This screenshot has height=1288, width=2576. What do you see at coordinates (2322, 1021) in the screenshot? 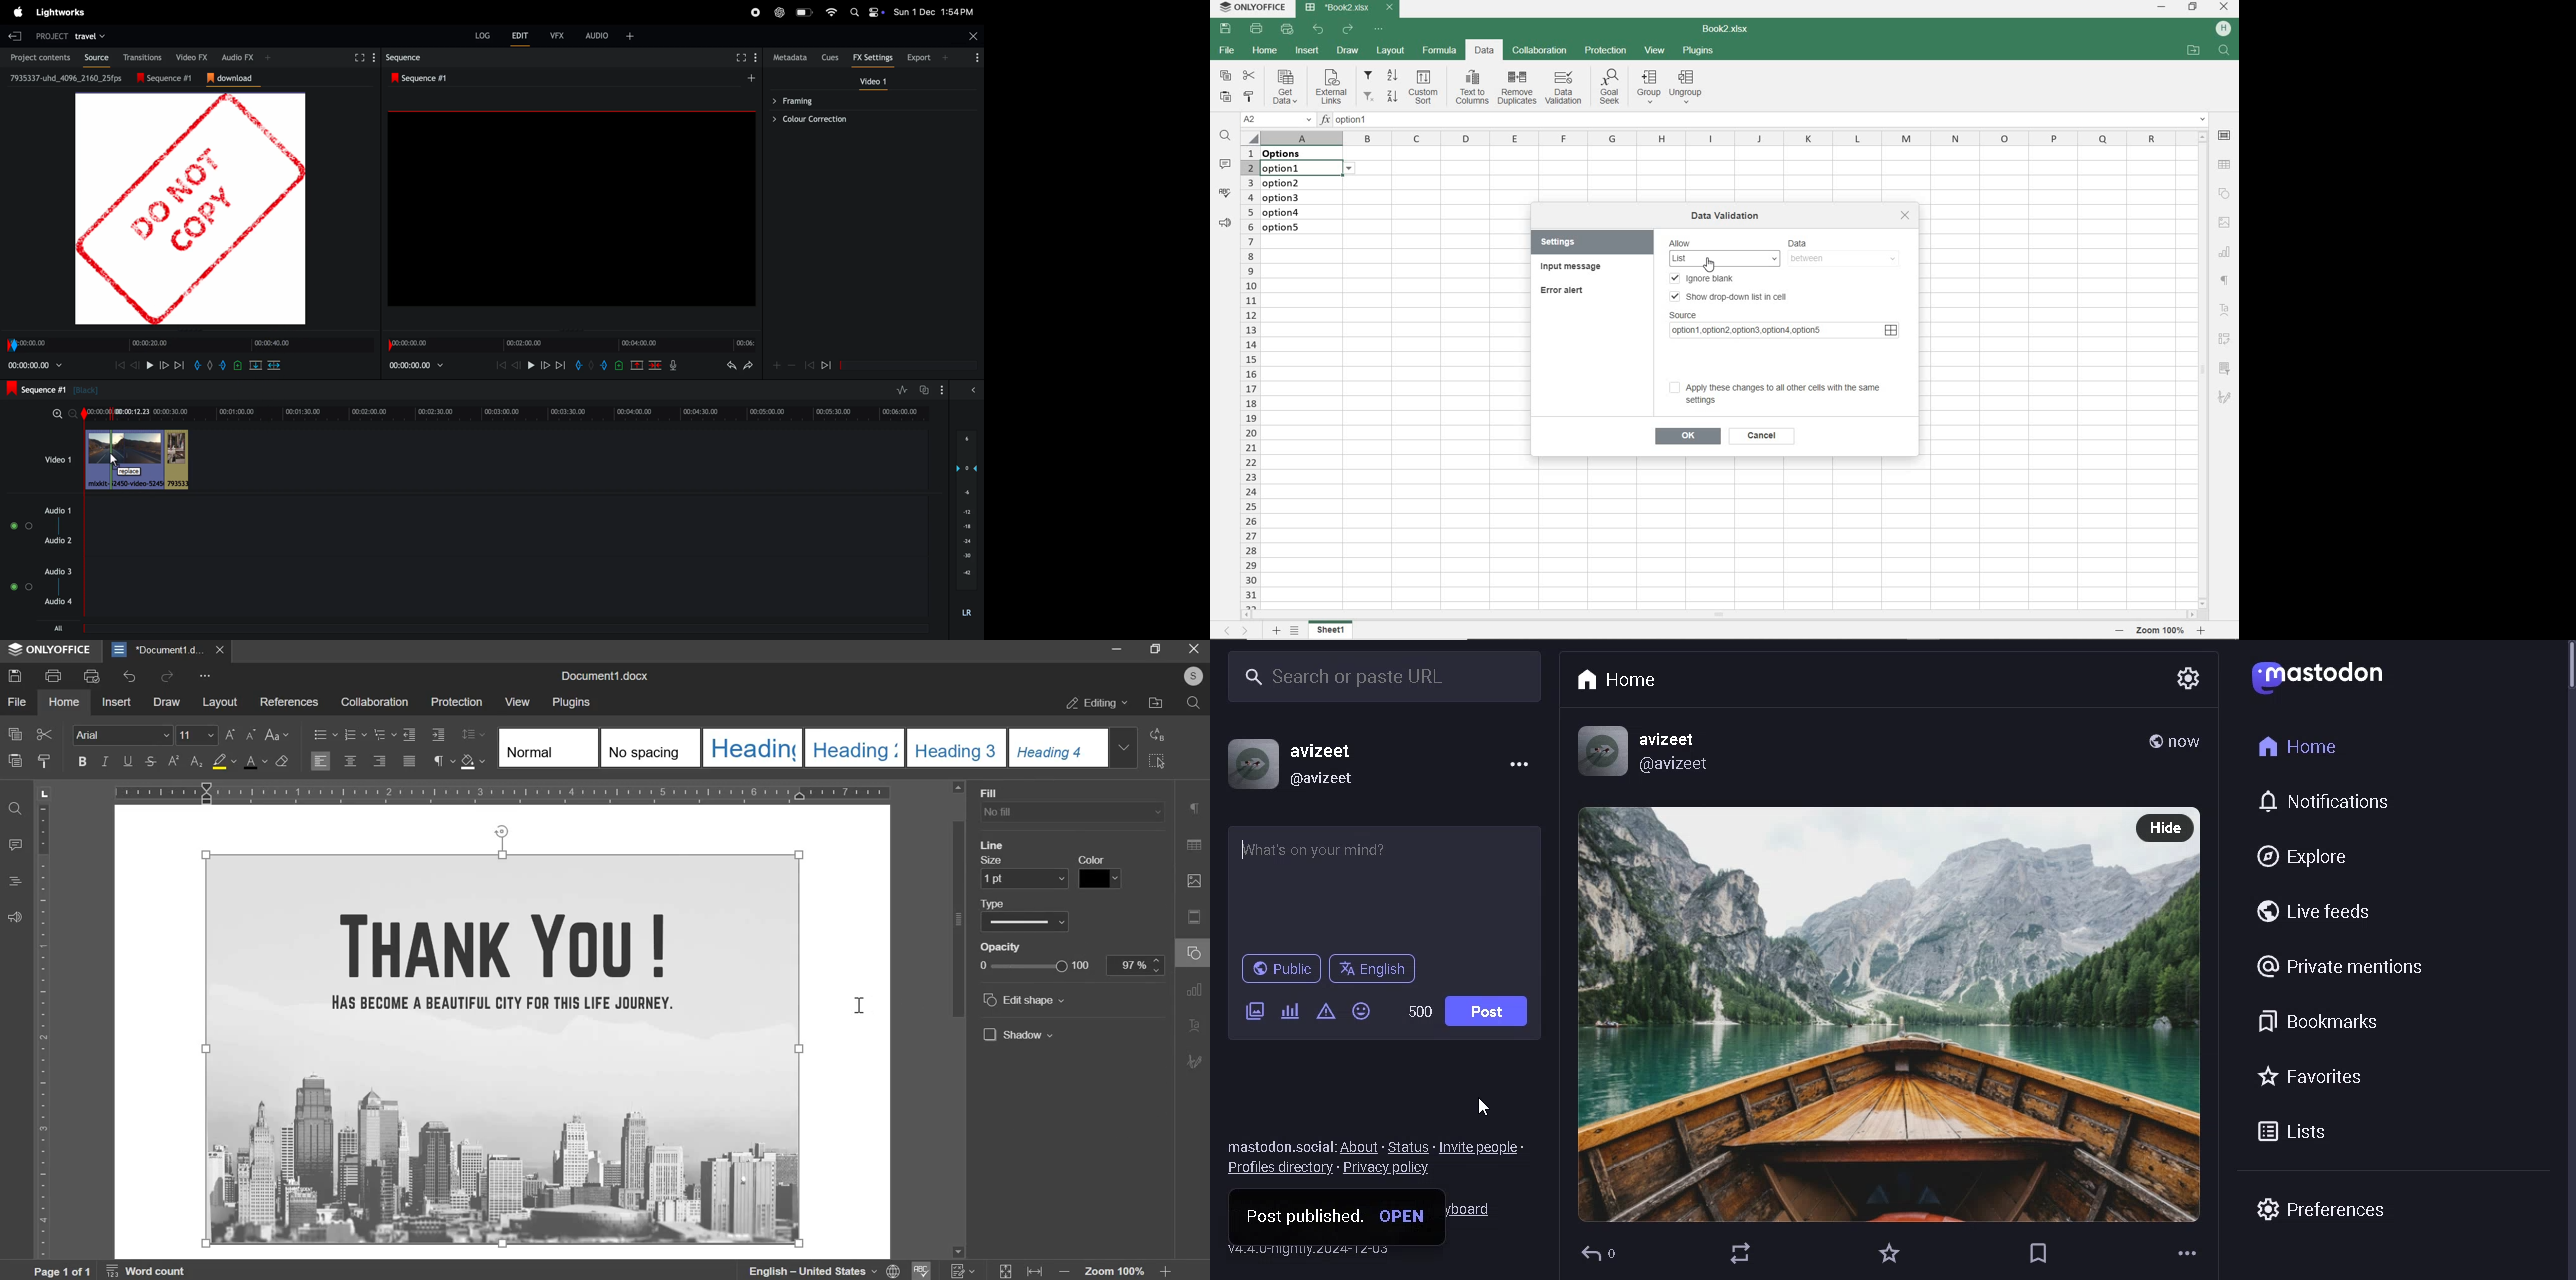
I see `bookmarks` at bounding box center [2322, 1021].